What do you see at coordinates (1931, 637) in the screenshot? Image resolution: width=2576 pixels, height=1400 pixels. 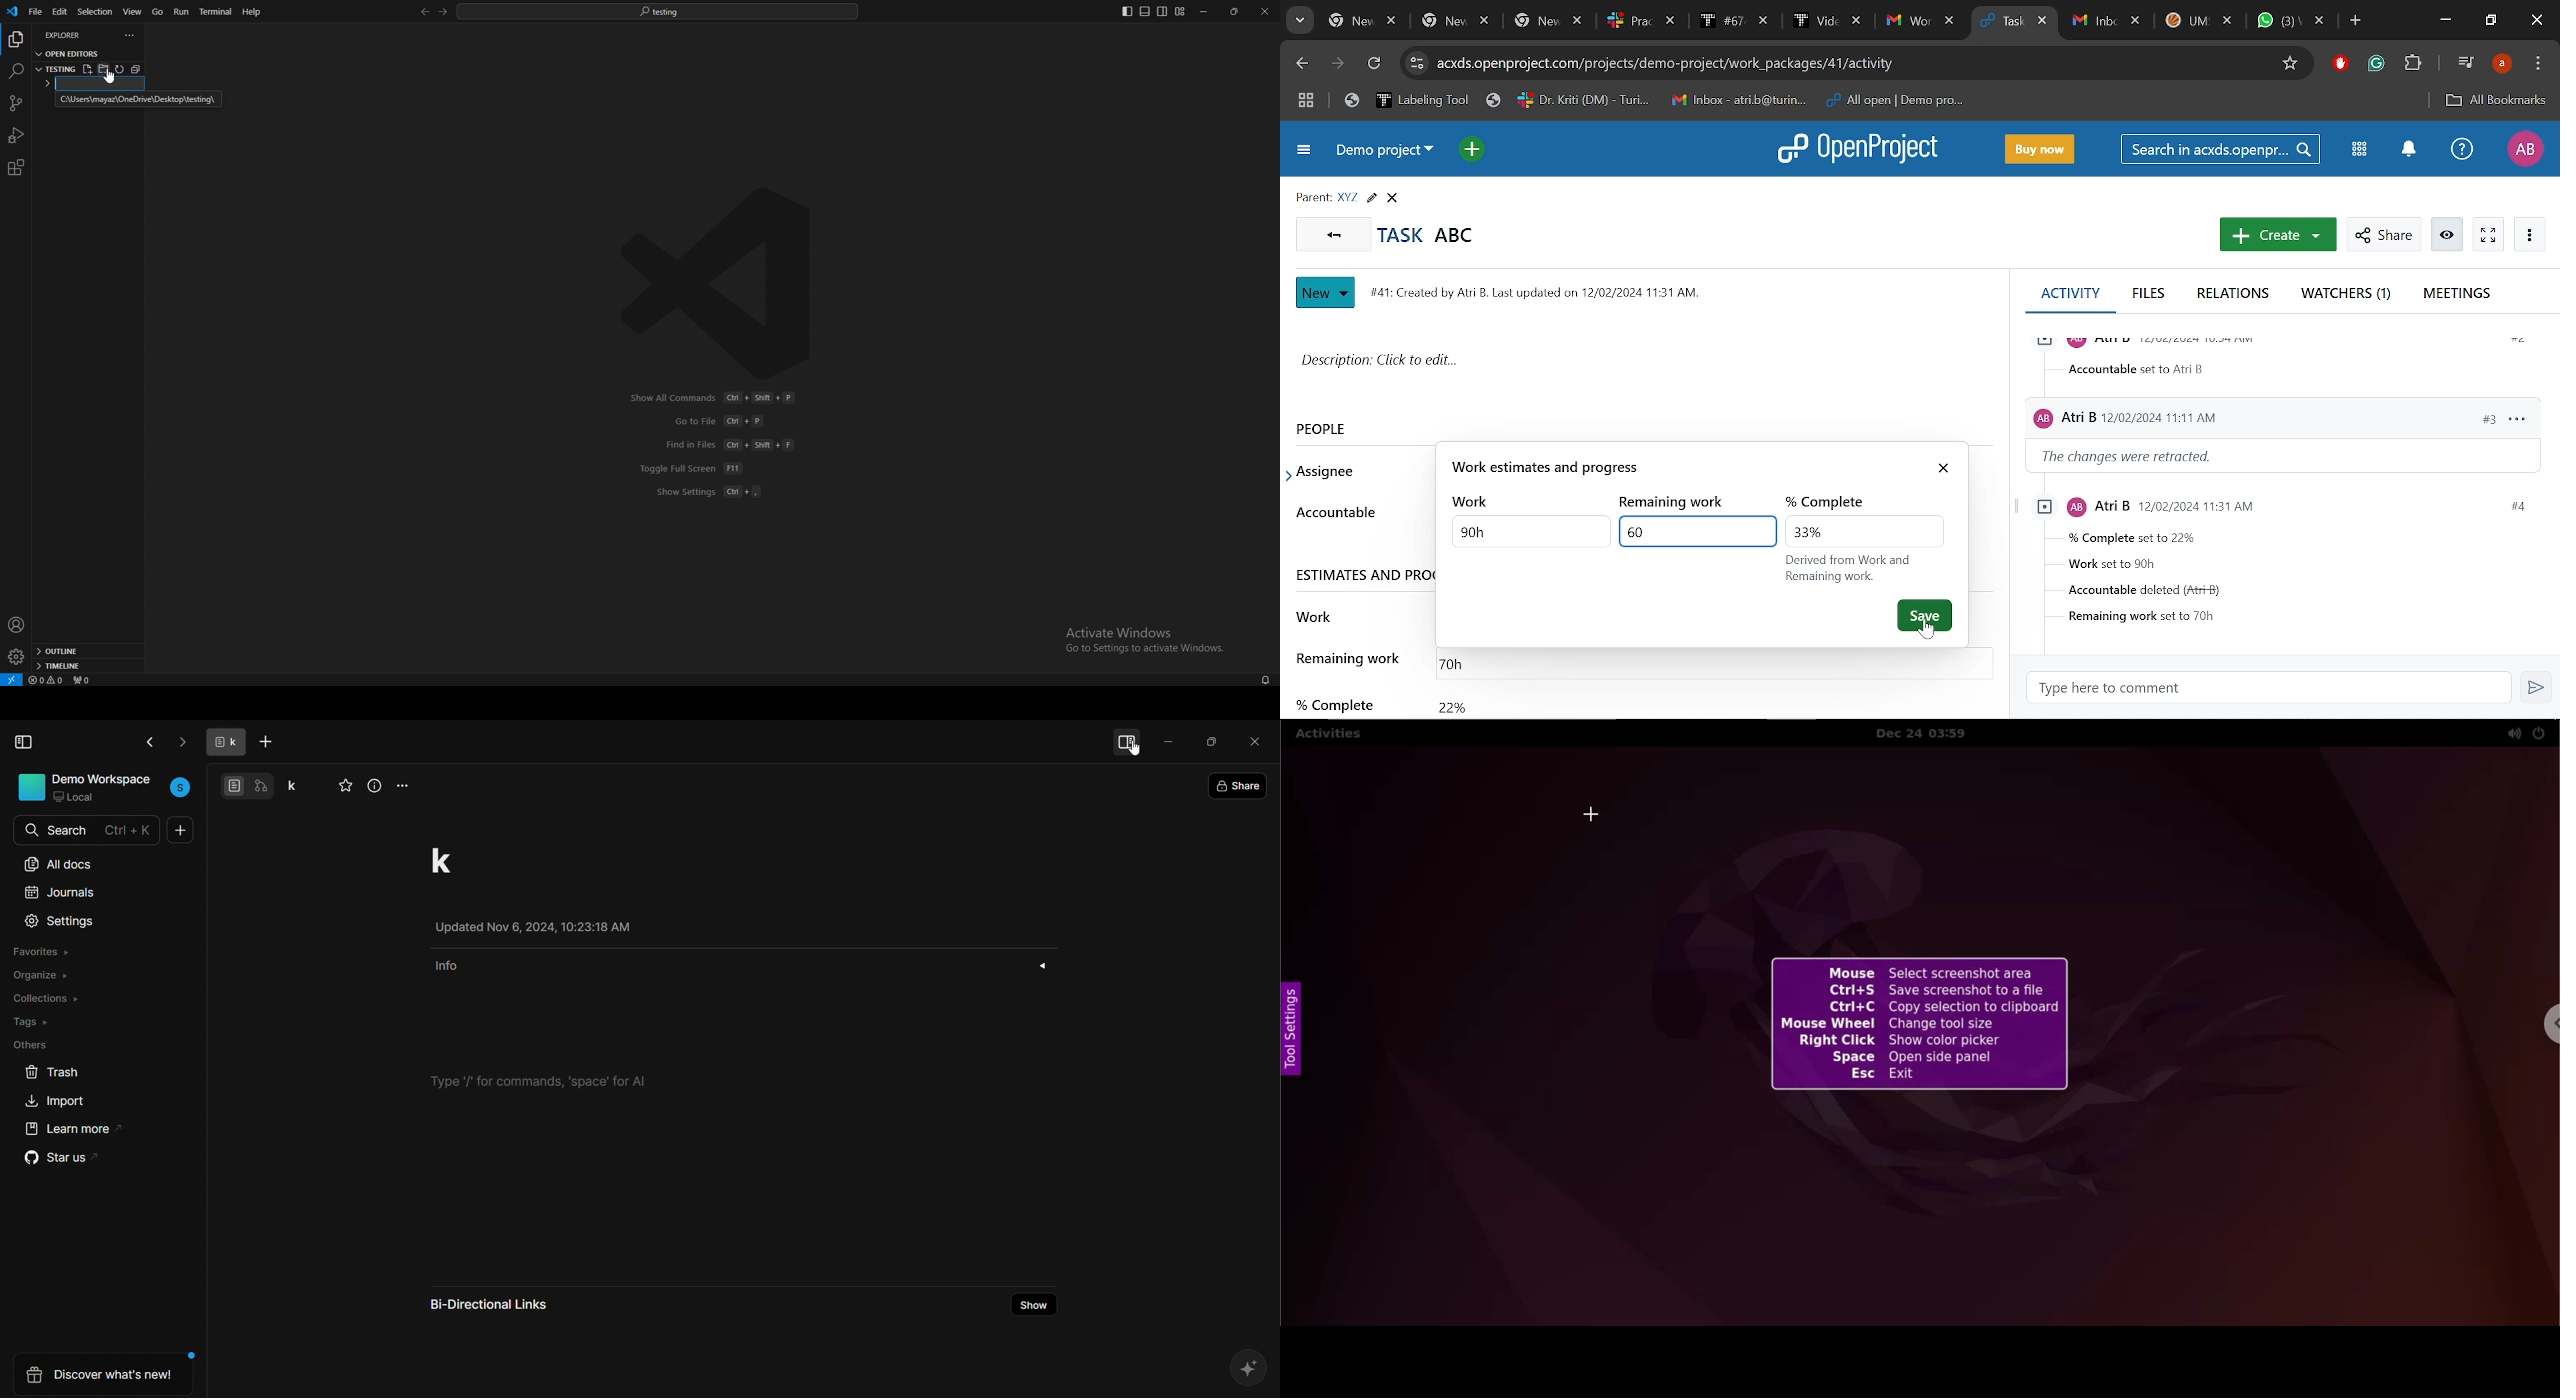 I see `Cursor` at bounding box center [1931, 637].